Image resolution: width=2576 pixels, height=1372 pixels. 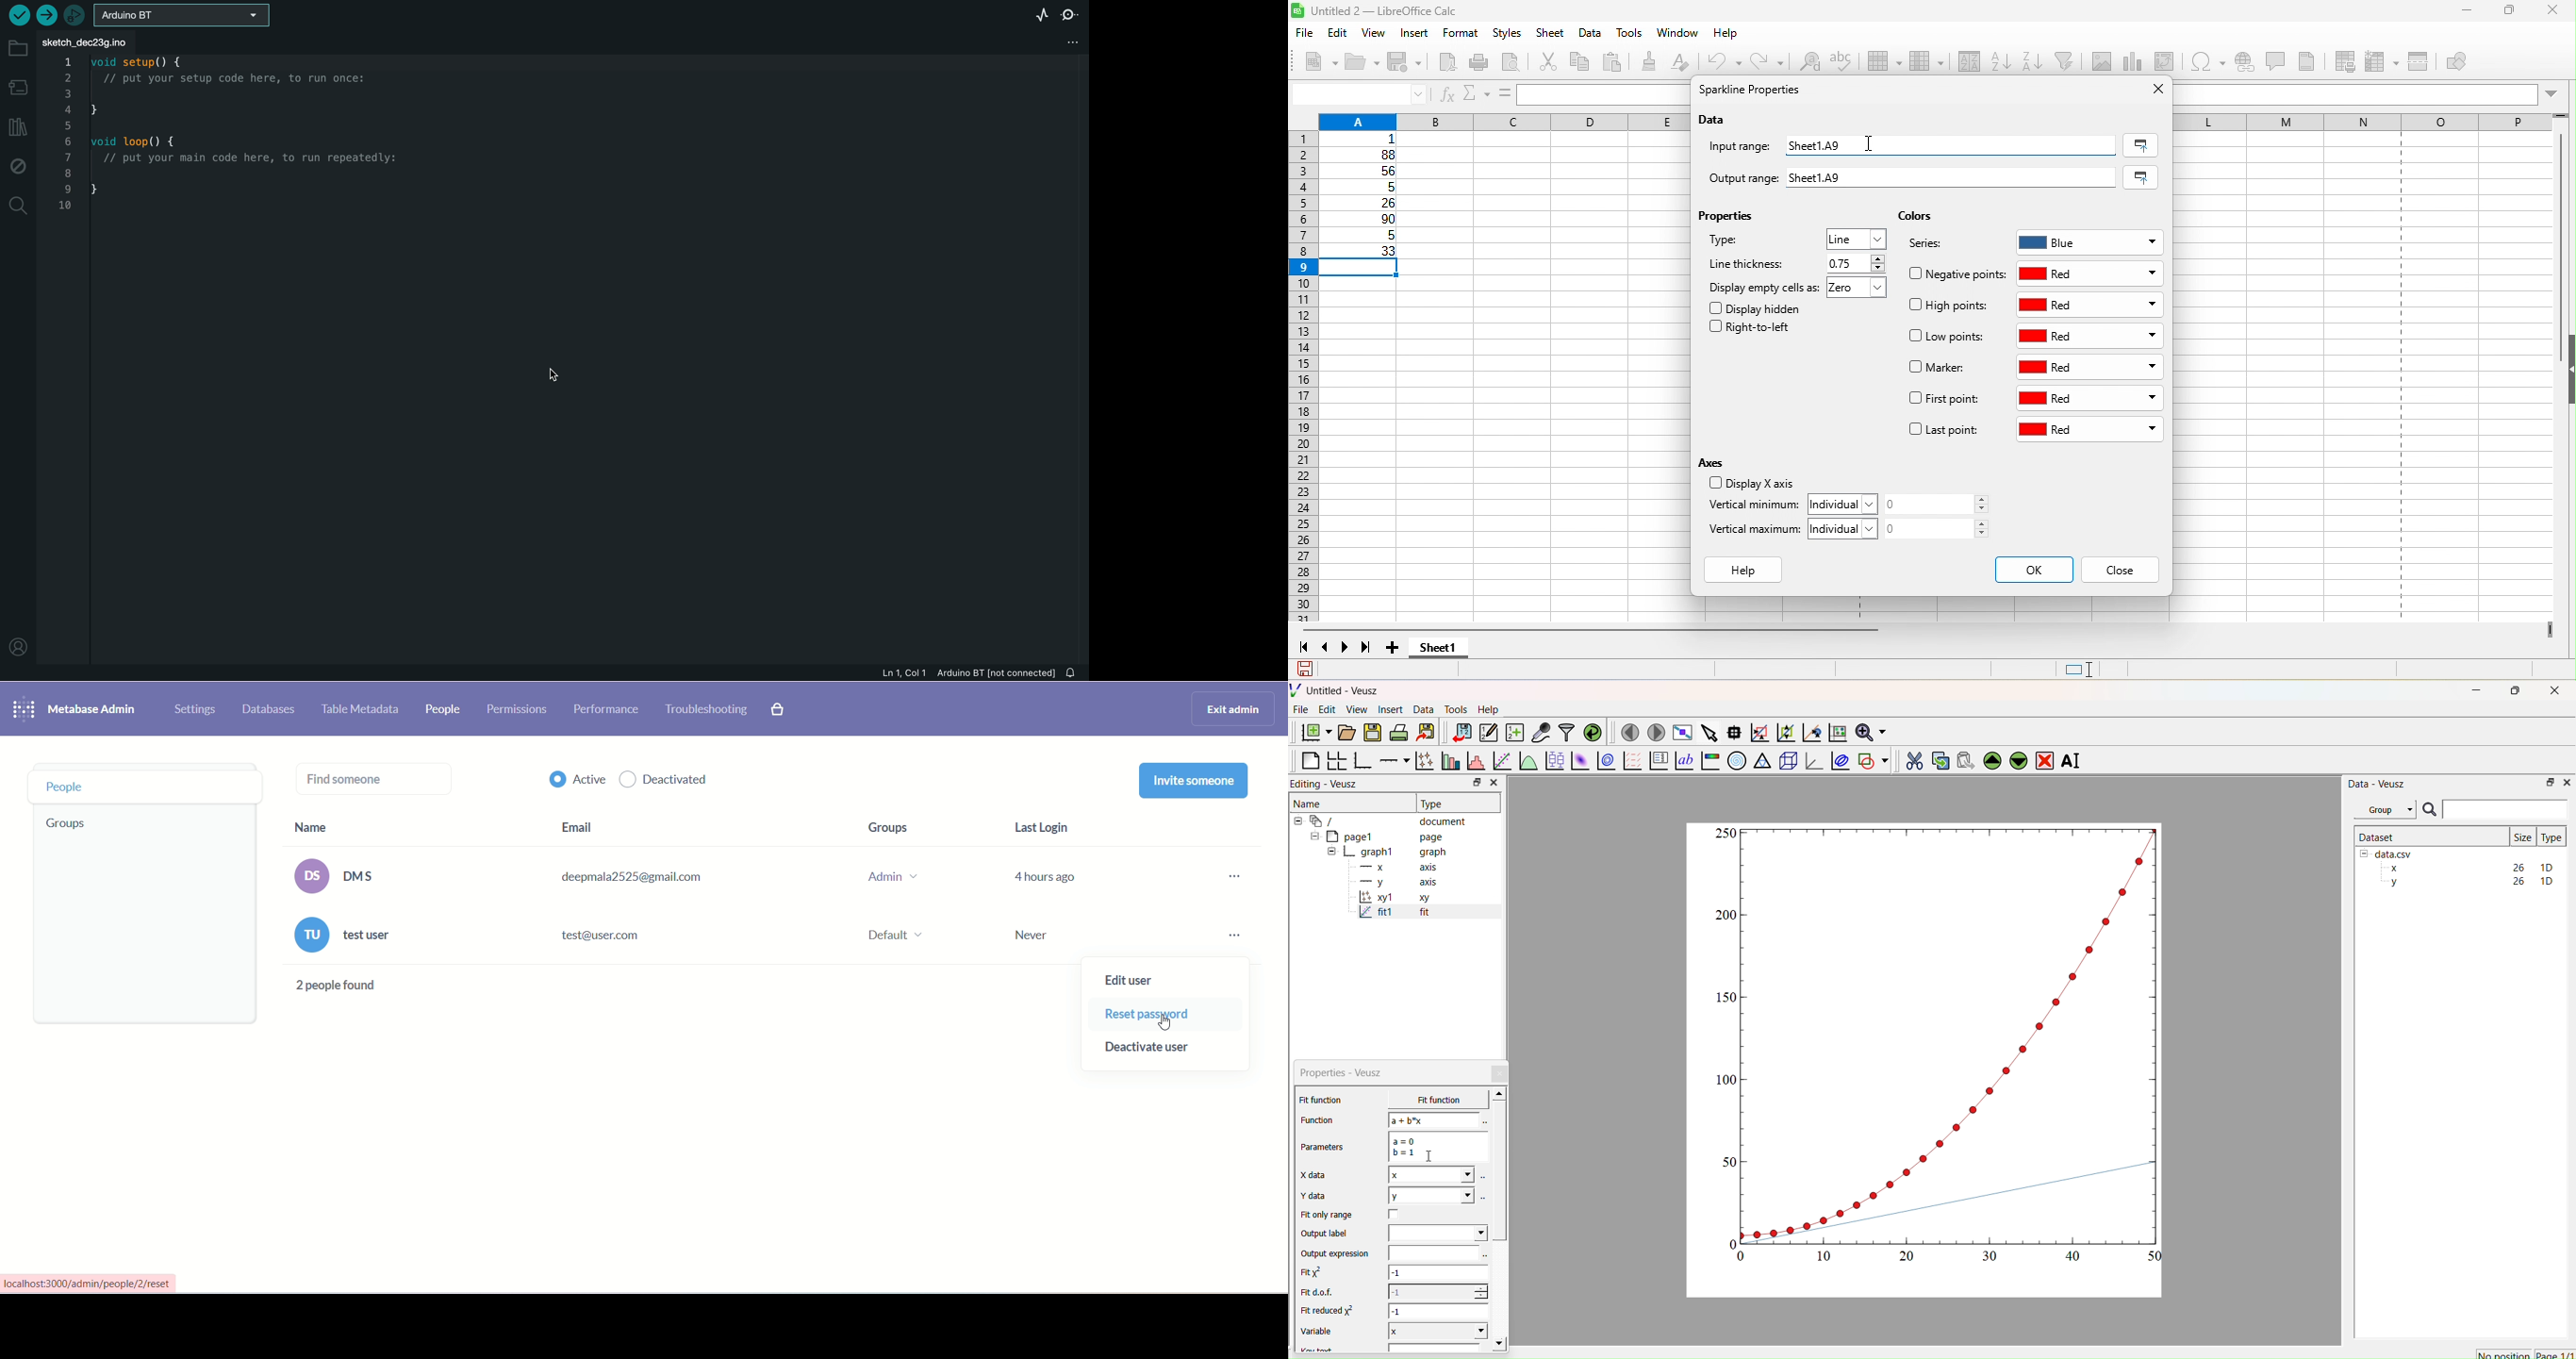 I want to click on save document, so click(x=1305, y=669).